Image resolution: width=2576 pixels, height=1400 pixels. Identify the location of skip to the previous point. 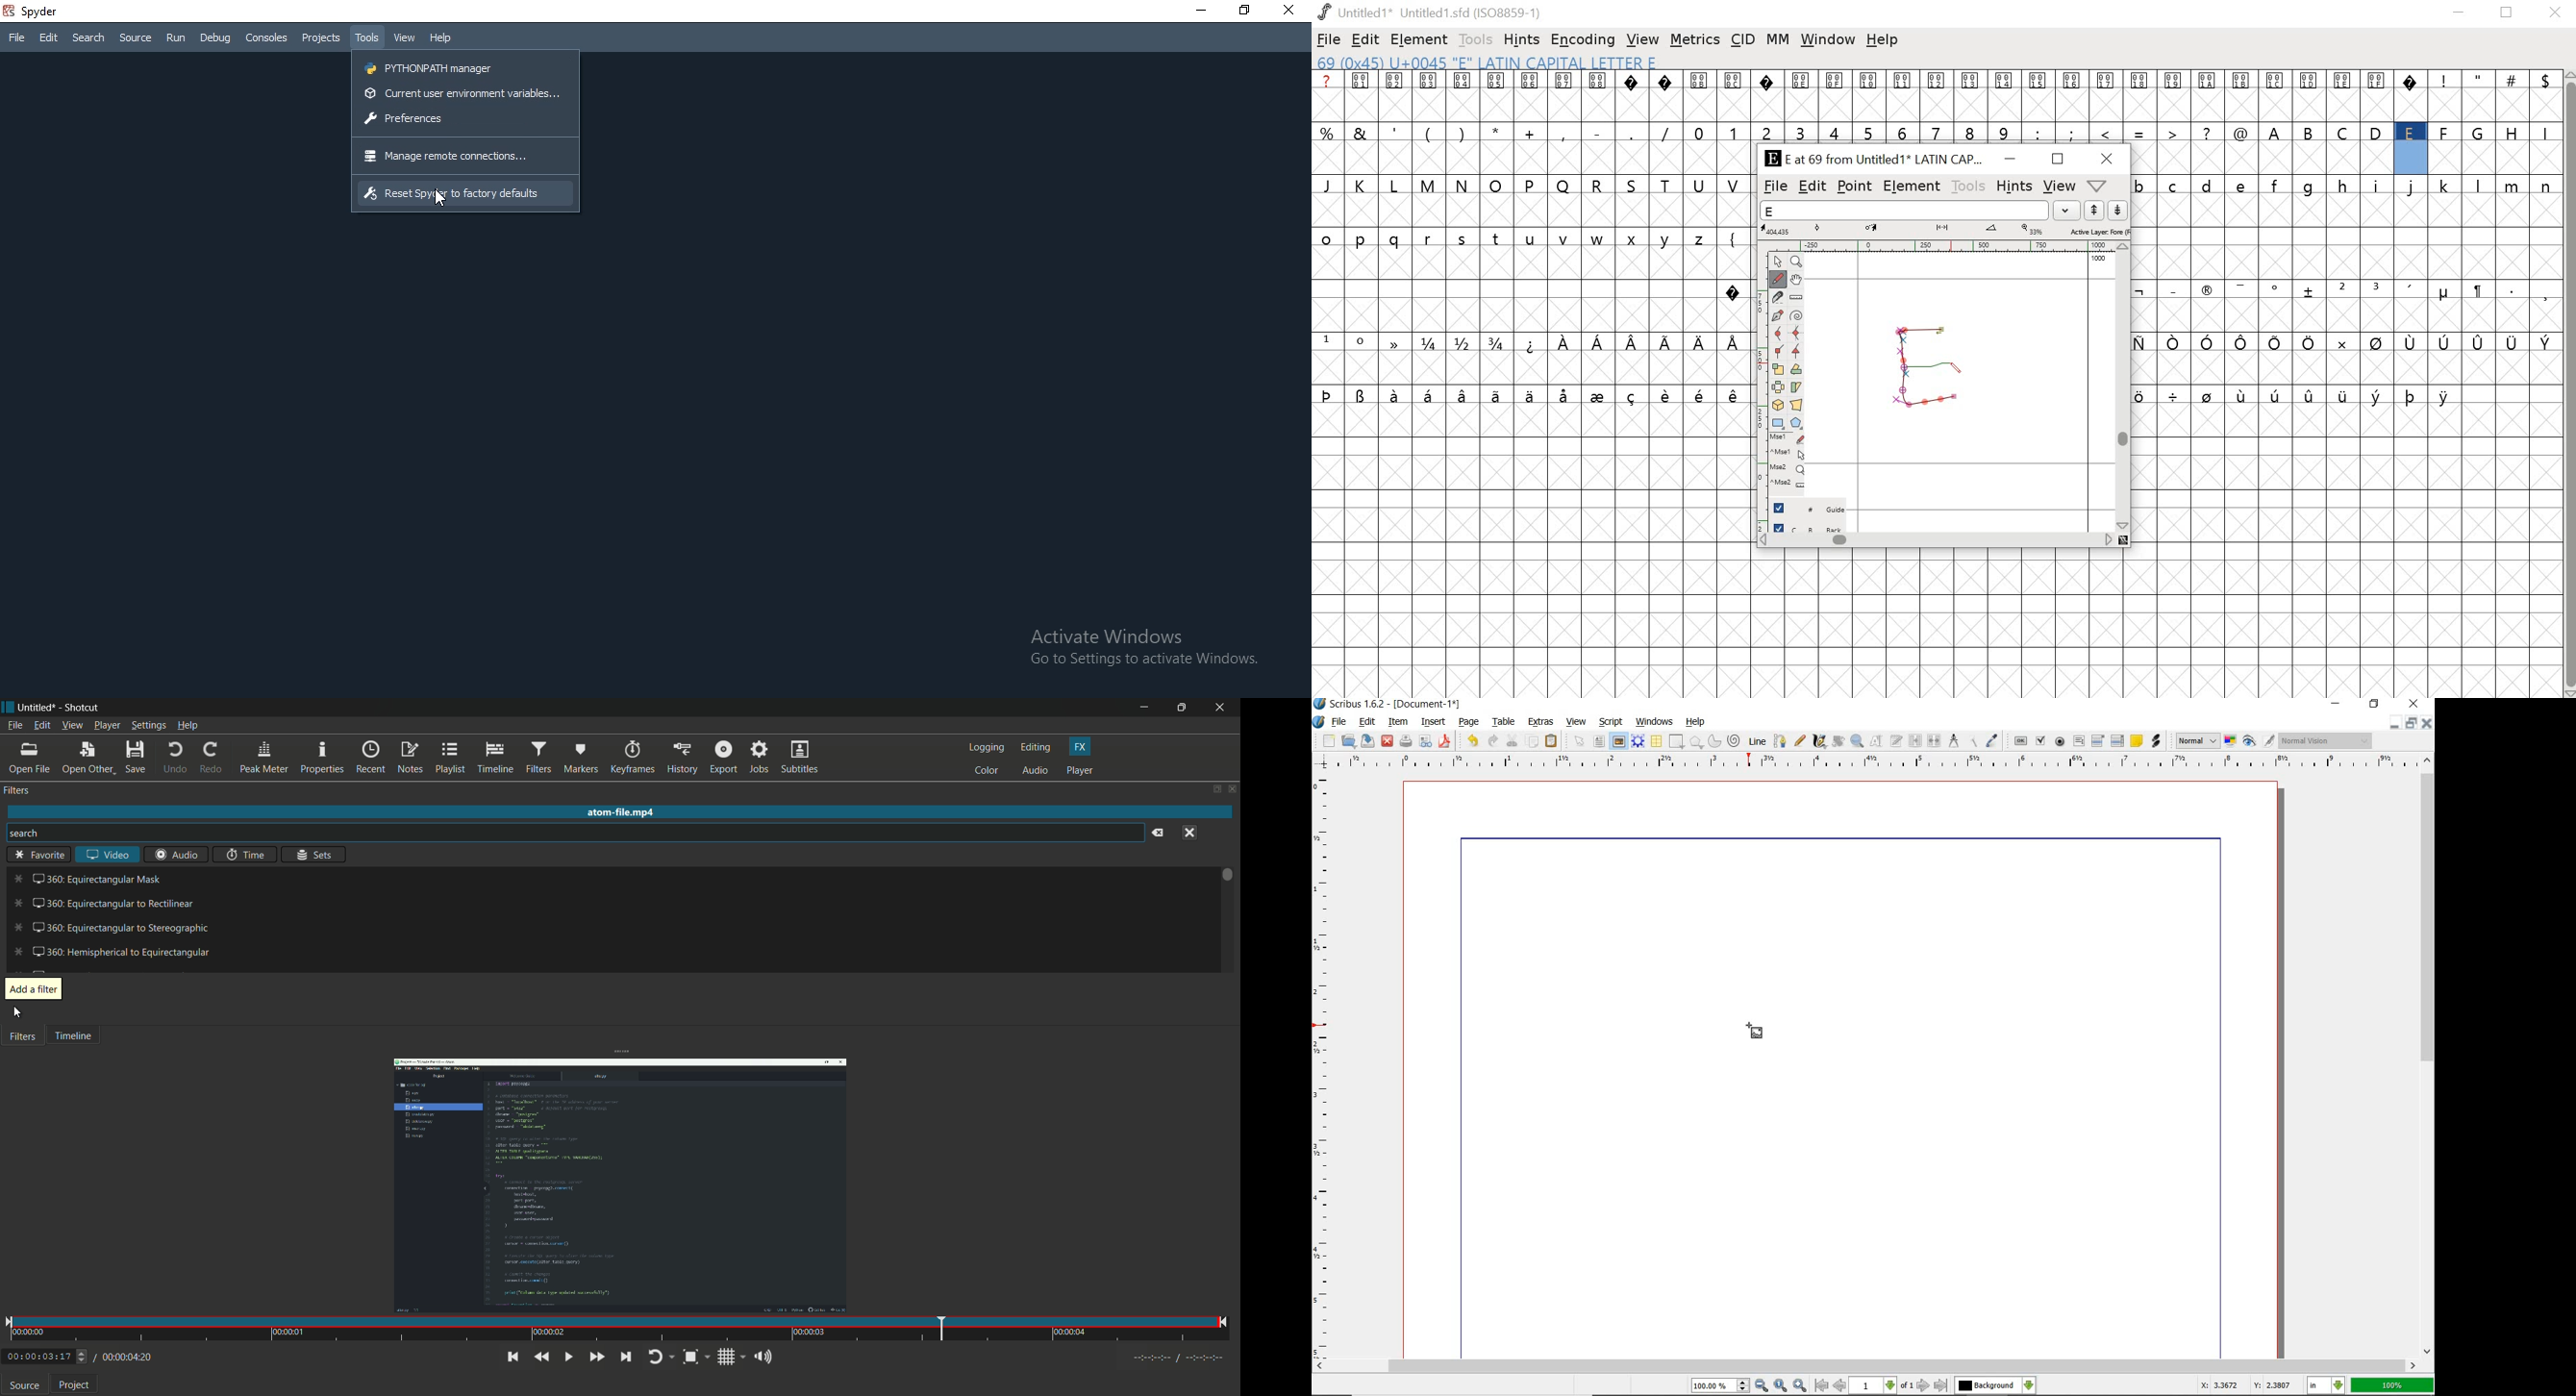
(513, 1357).